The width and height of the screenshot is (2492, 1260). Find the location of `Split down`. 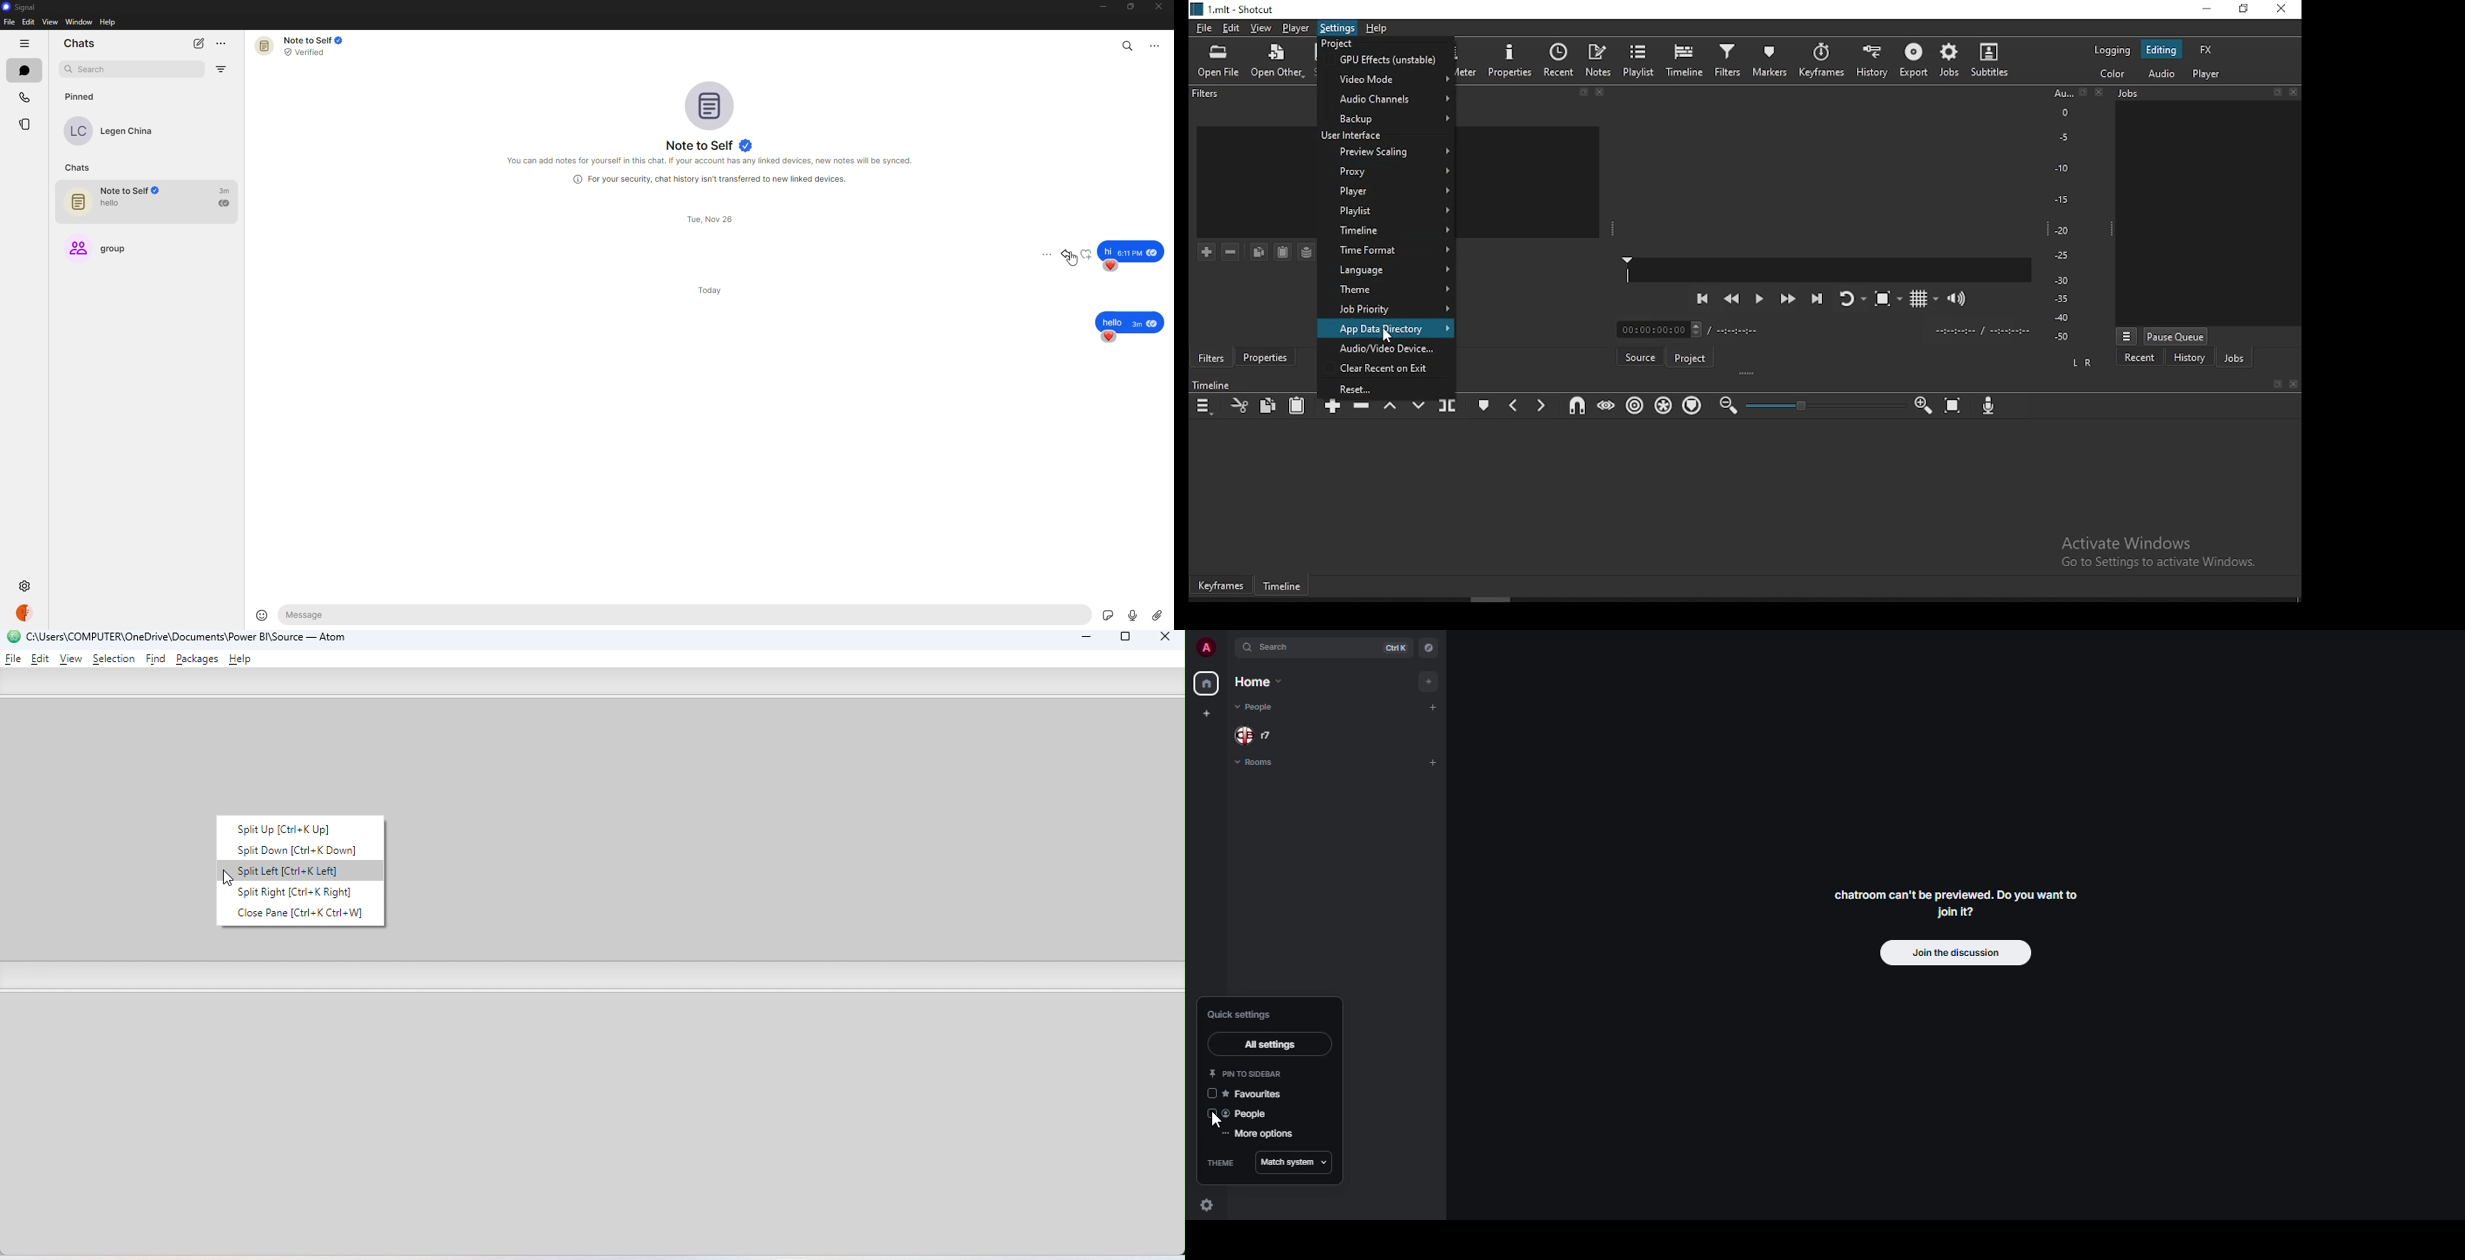

Split down is located at coordinates (285, 848).